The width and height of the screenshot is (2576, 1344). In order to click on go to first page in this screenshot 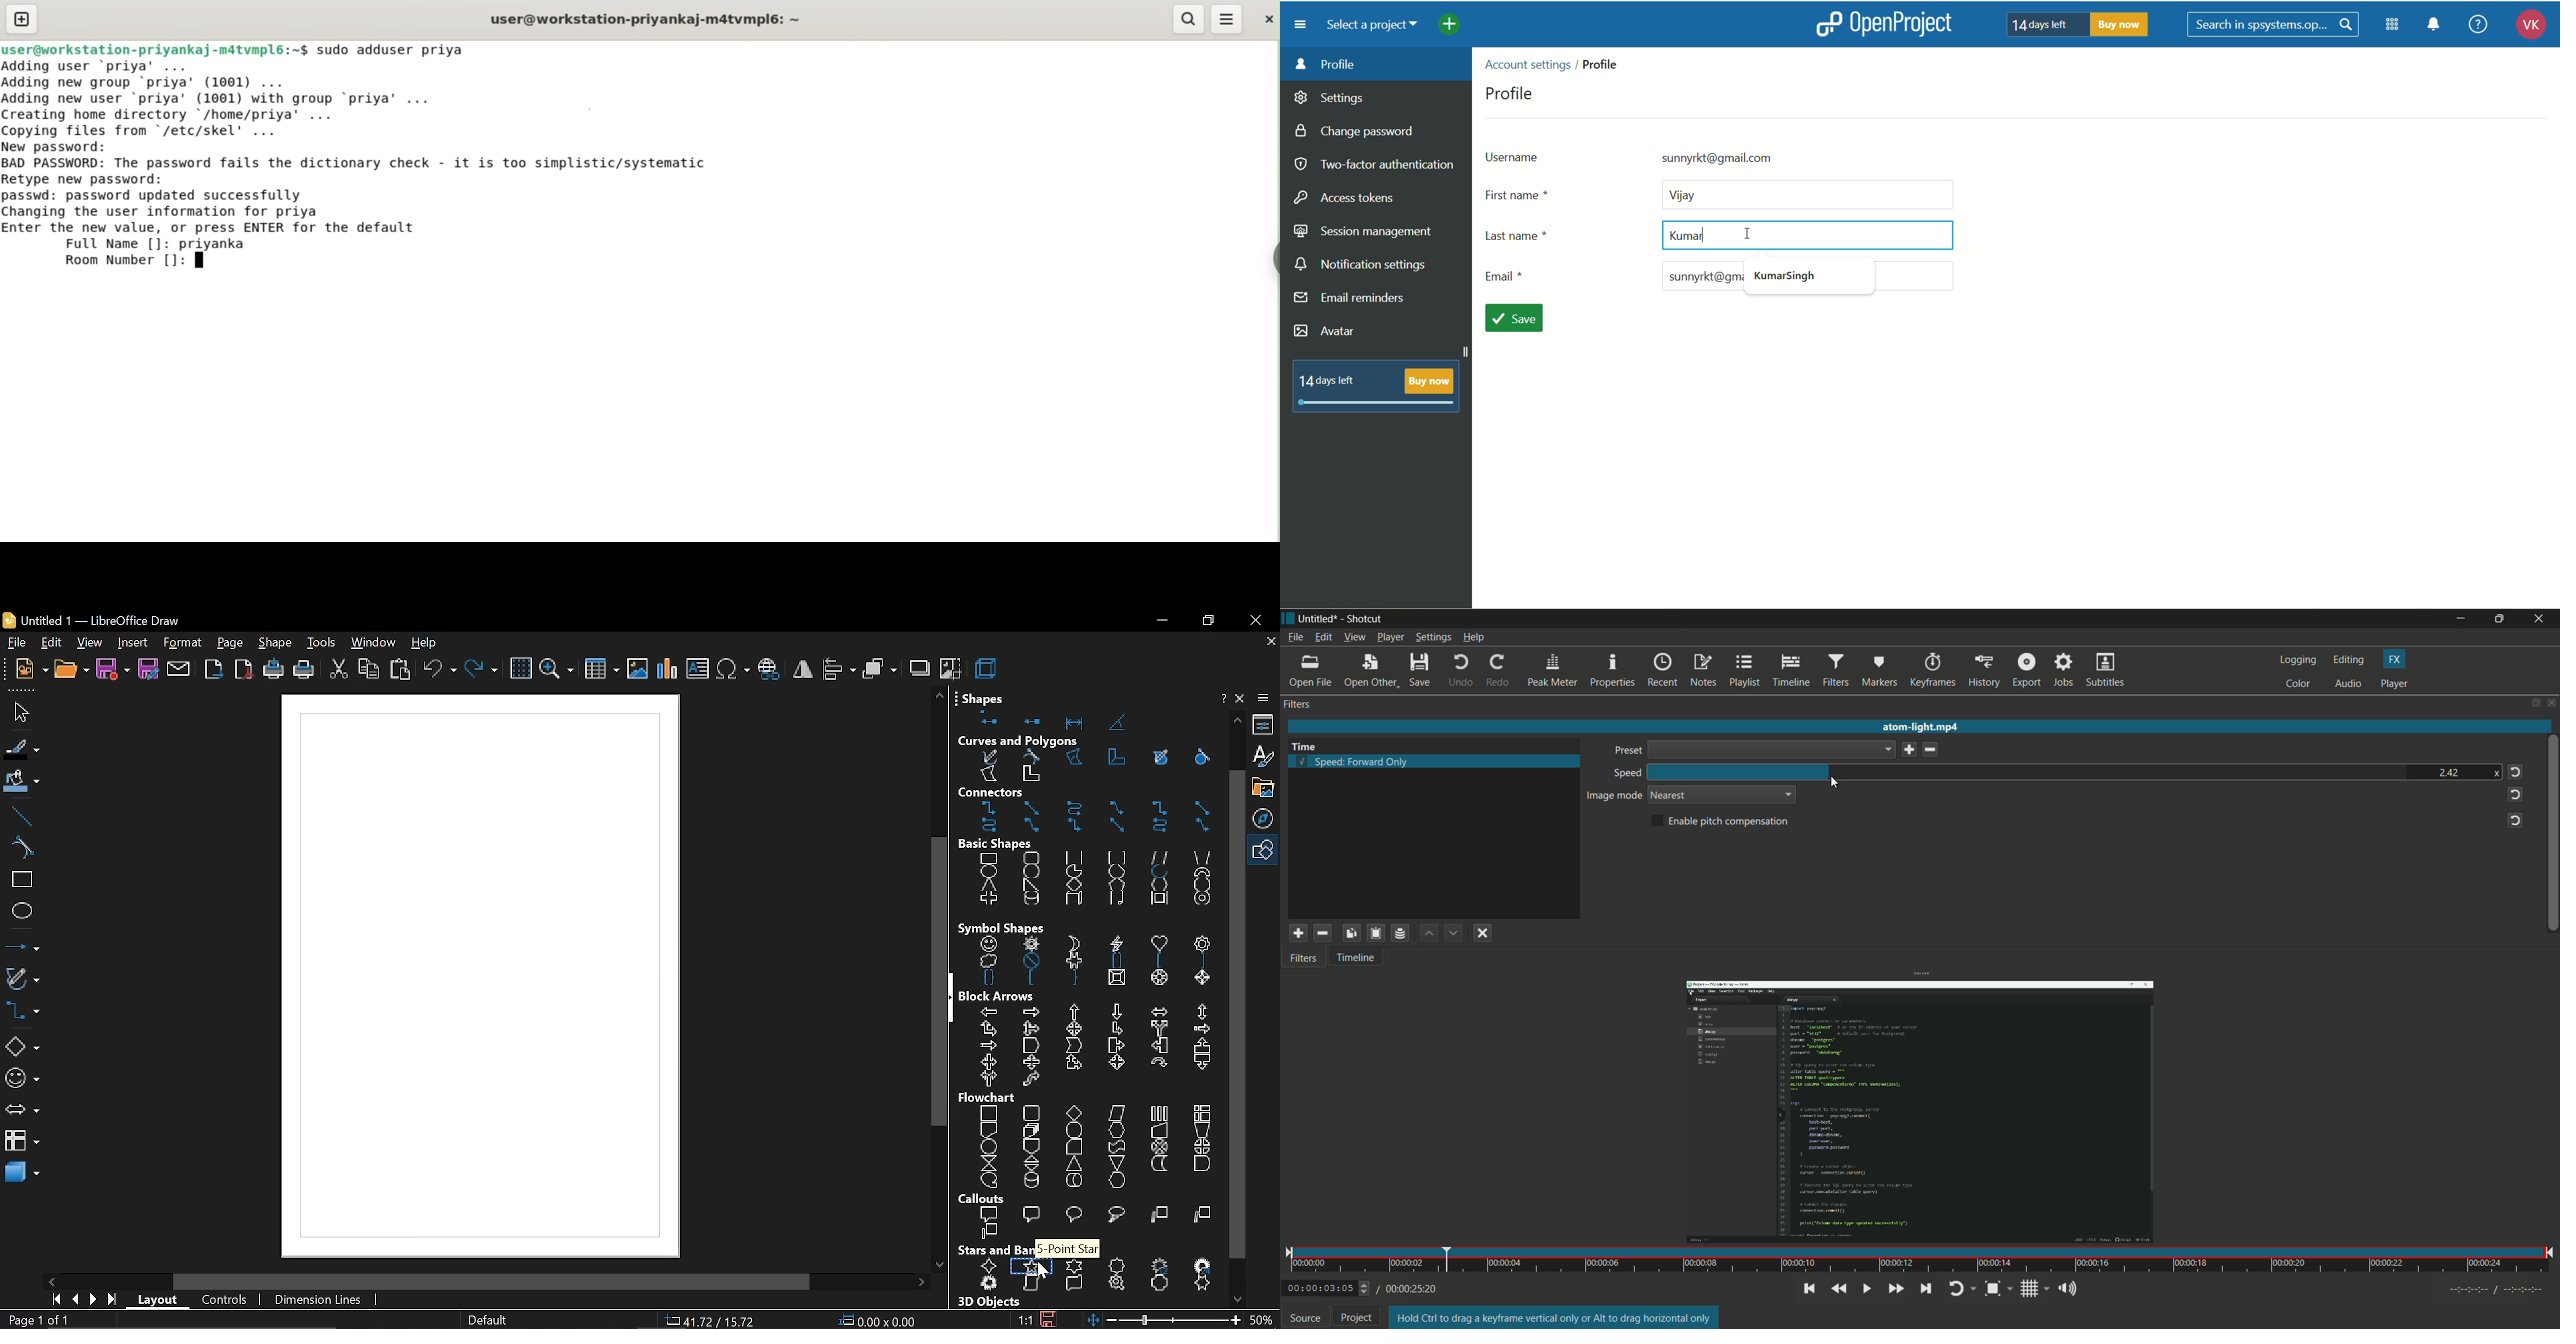, I will do `click(54, 1299)`.